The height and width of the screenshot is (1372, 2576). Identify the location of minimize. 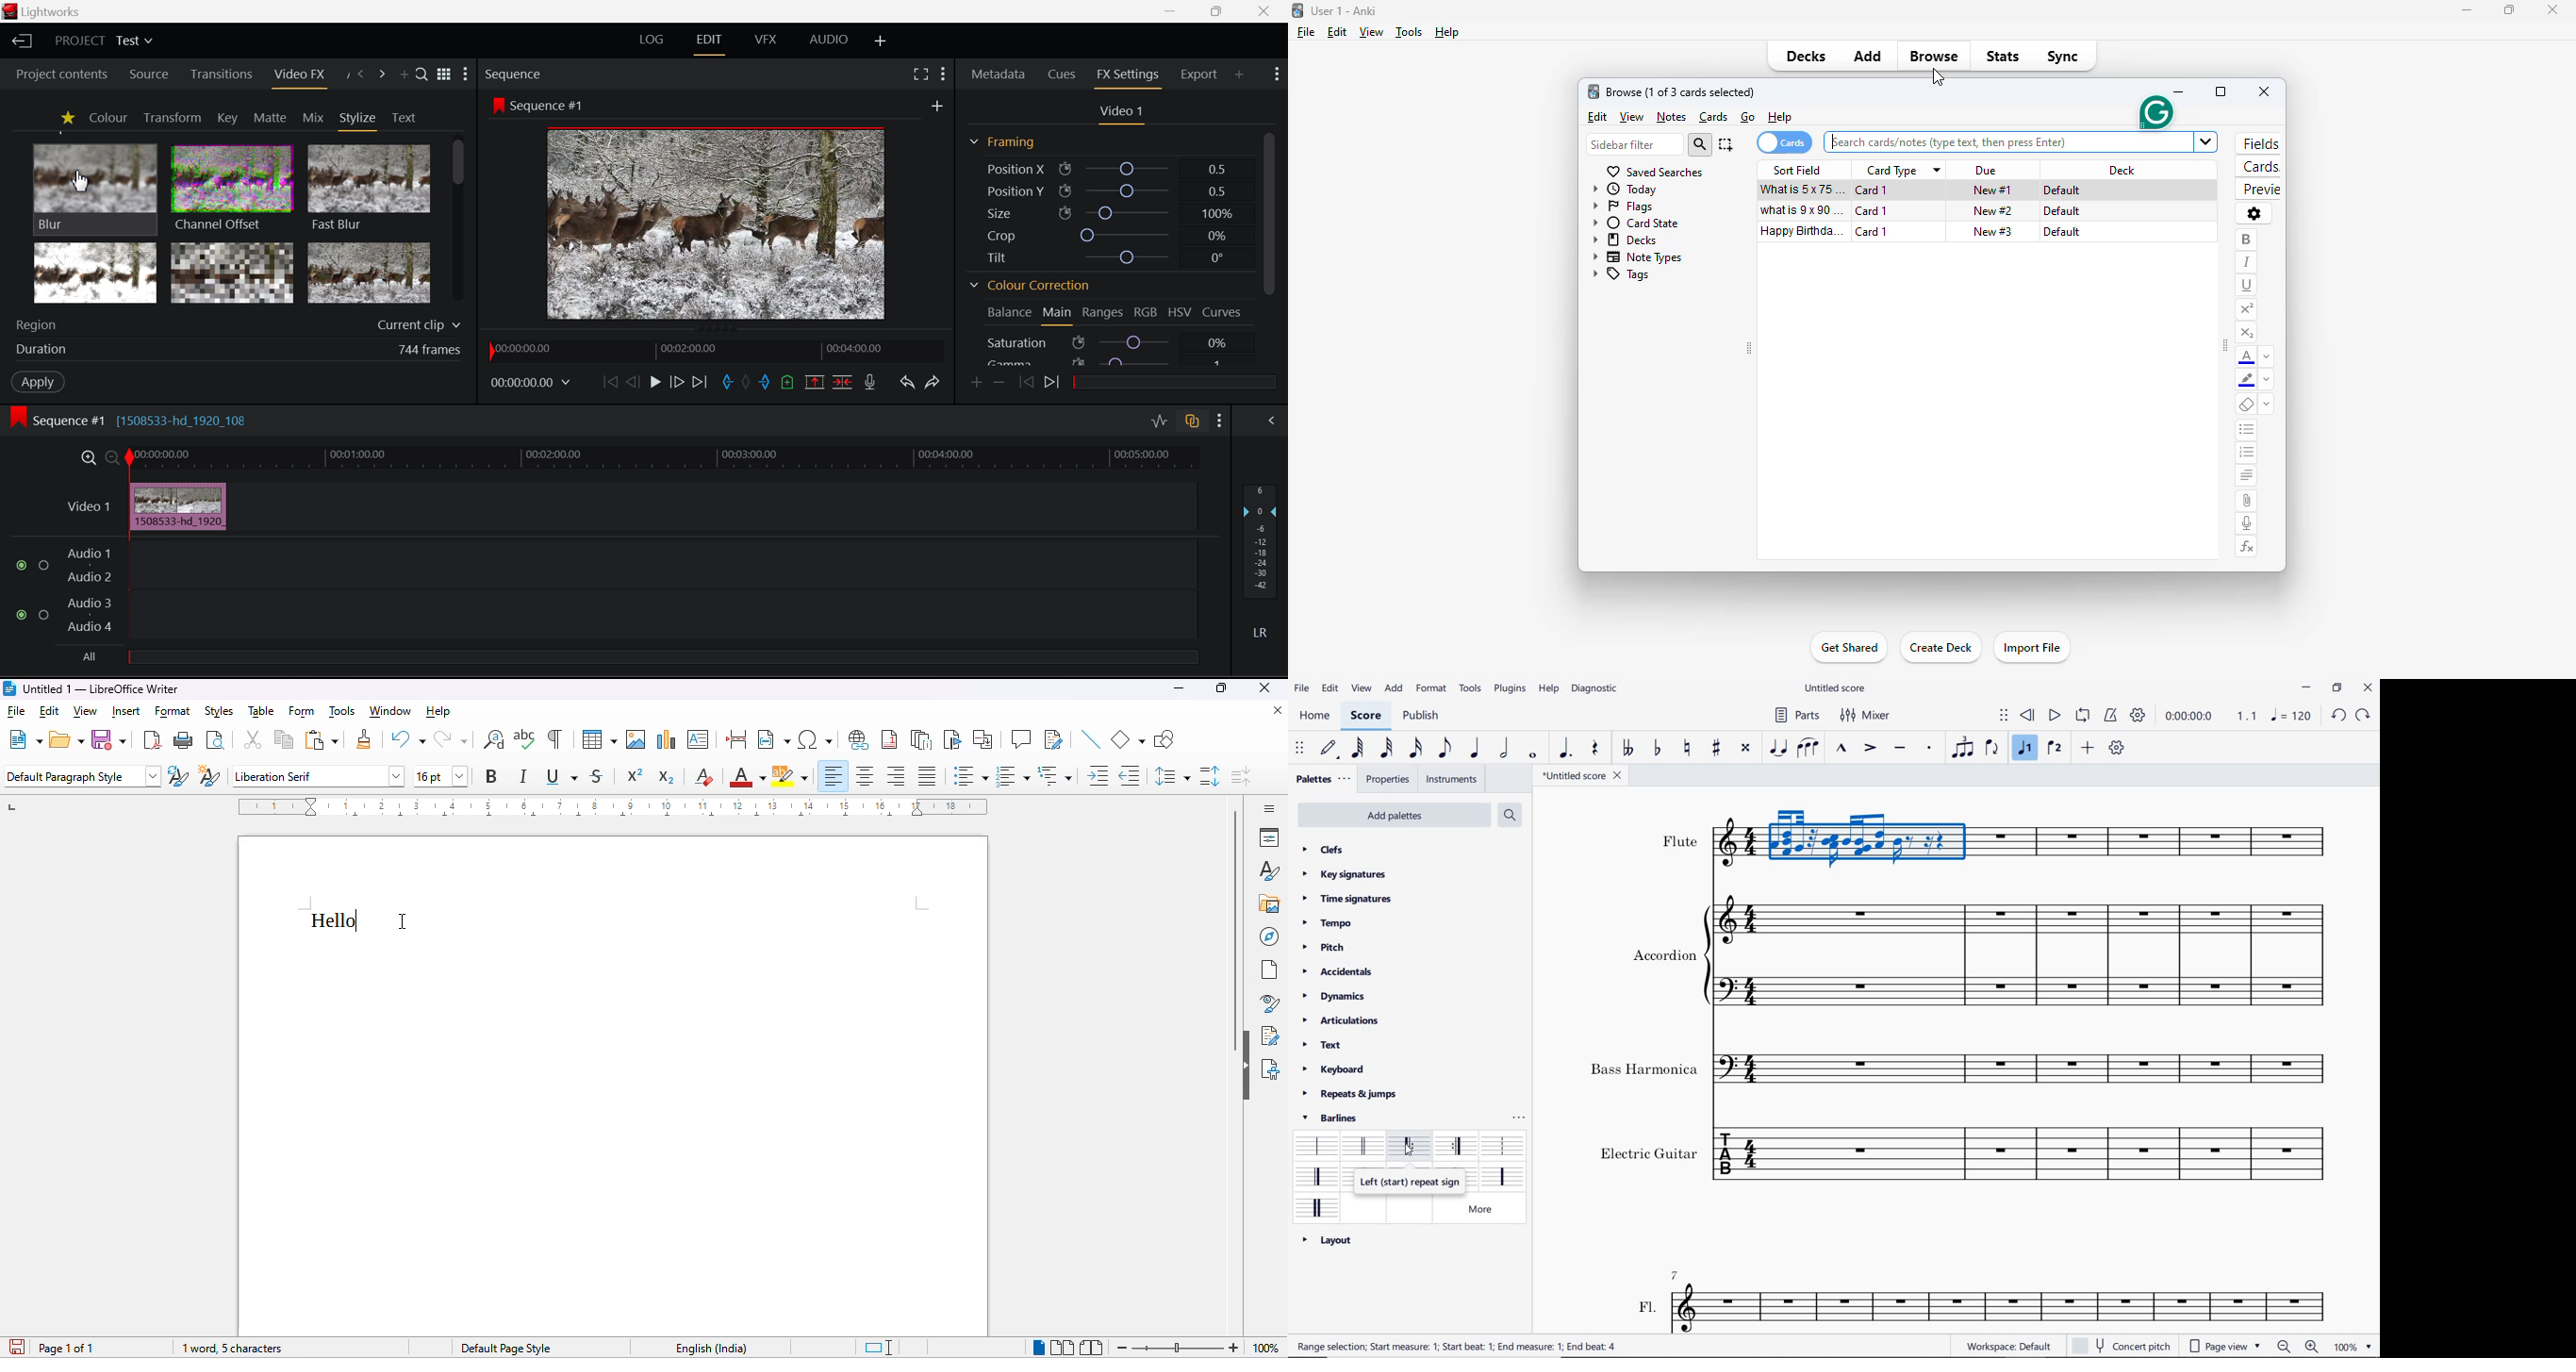
(2468, 10).